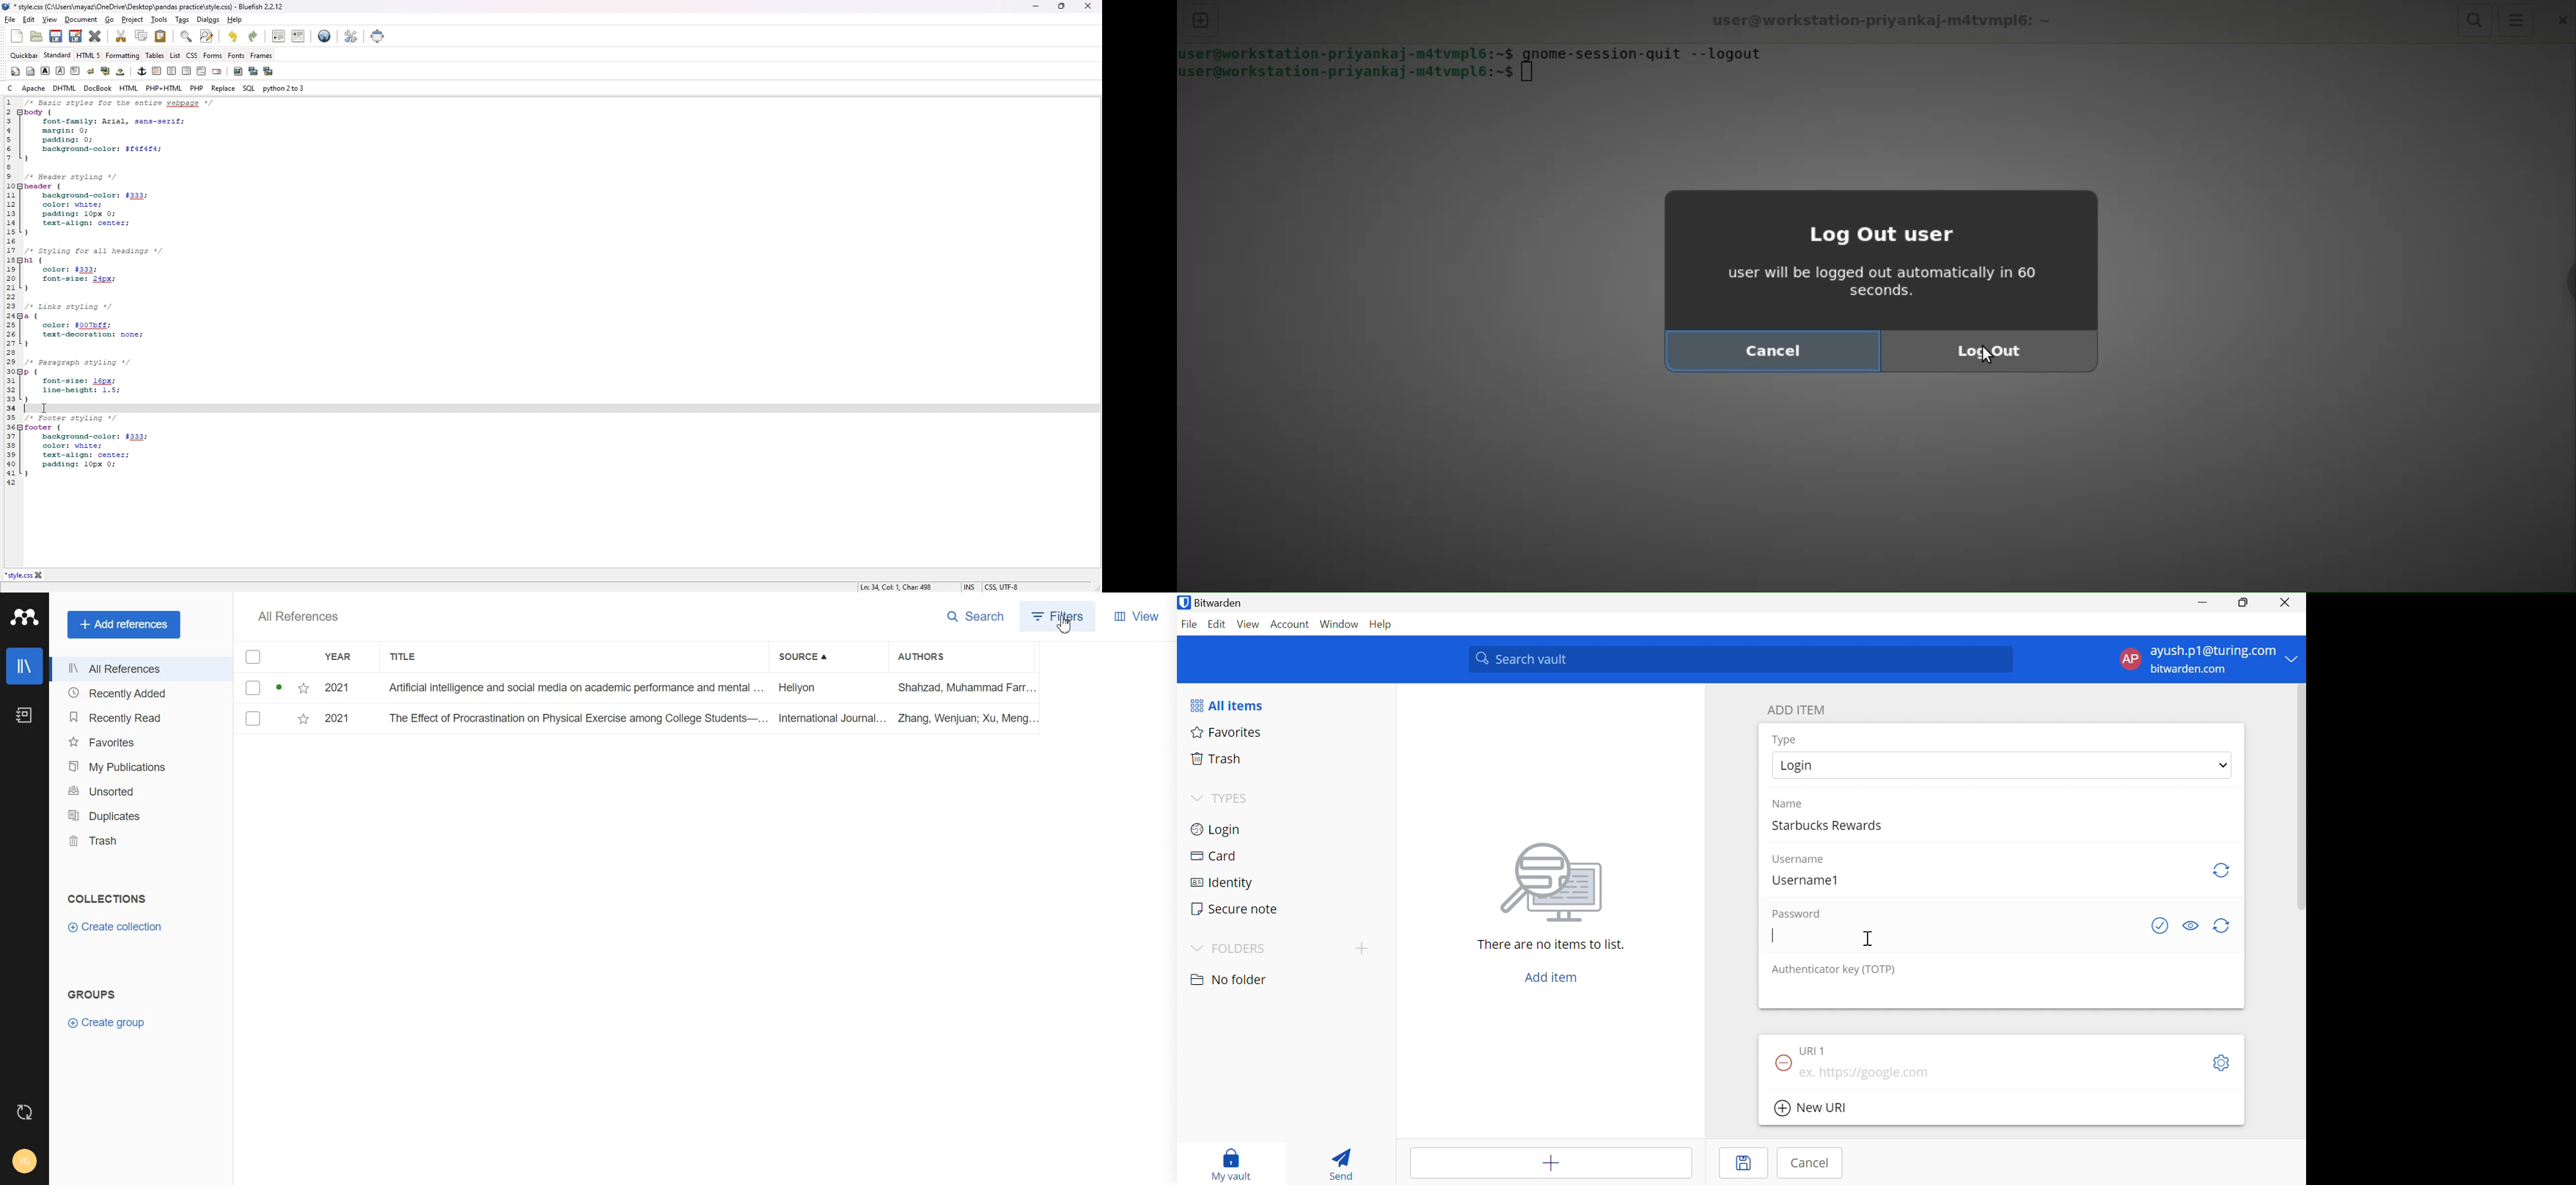 The height and width of the screenshot is (1204, 2576). Describe the element at coordinates (1229, 981) in the screenshot. I see `No folder` at that location.